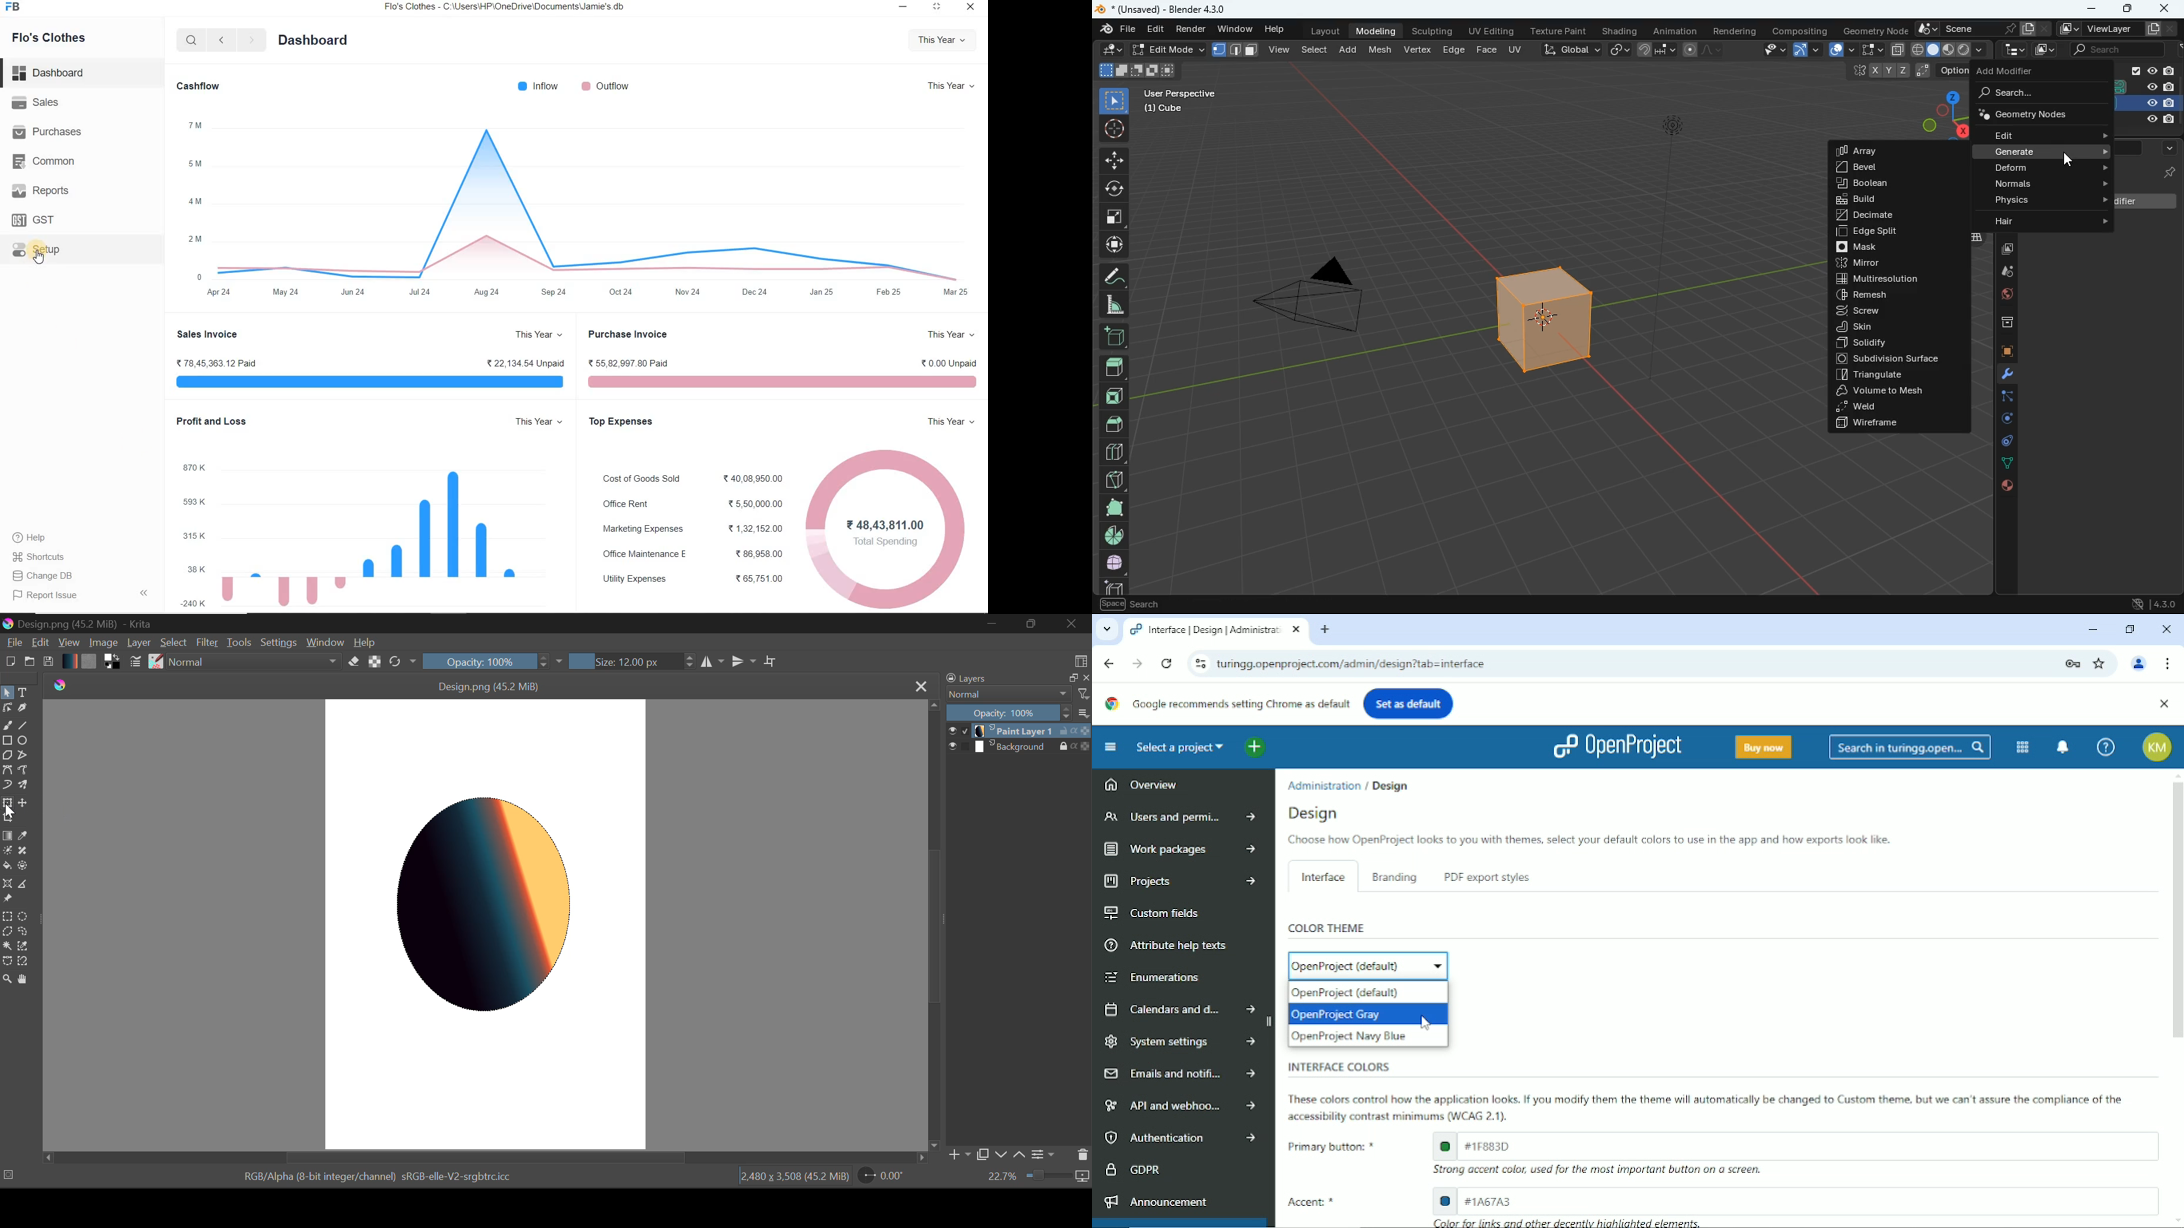 Image resolution: width=2184 pixels, height=1232 pixels. I want to click on solidify, so click(1883, 344).